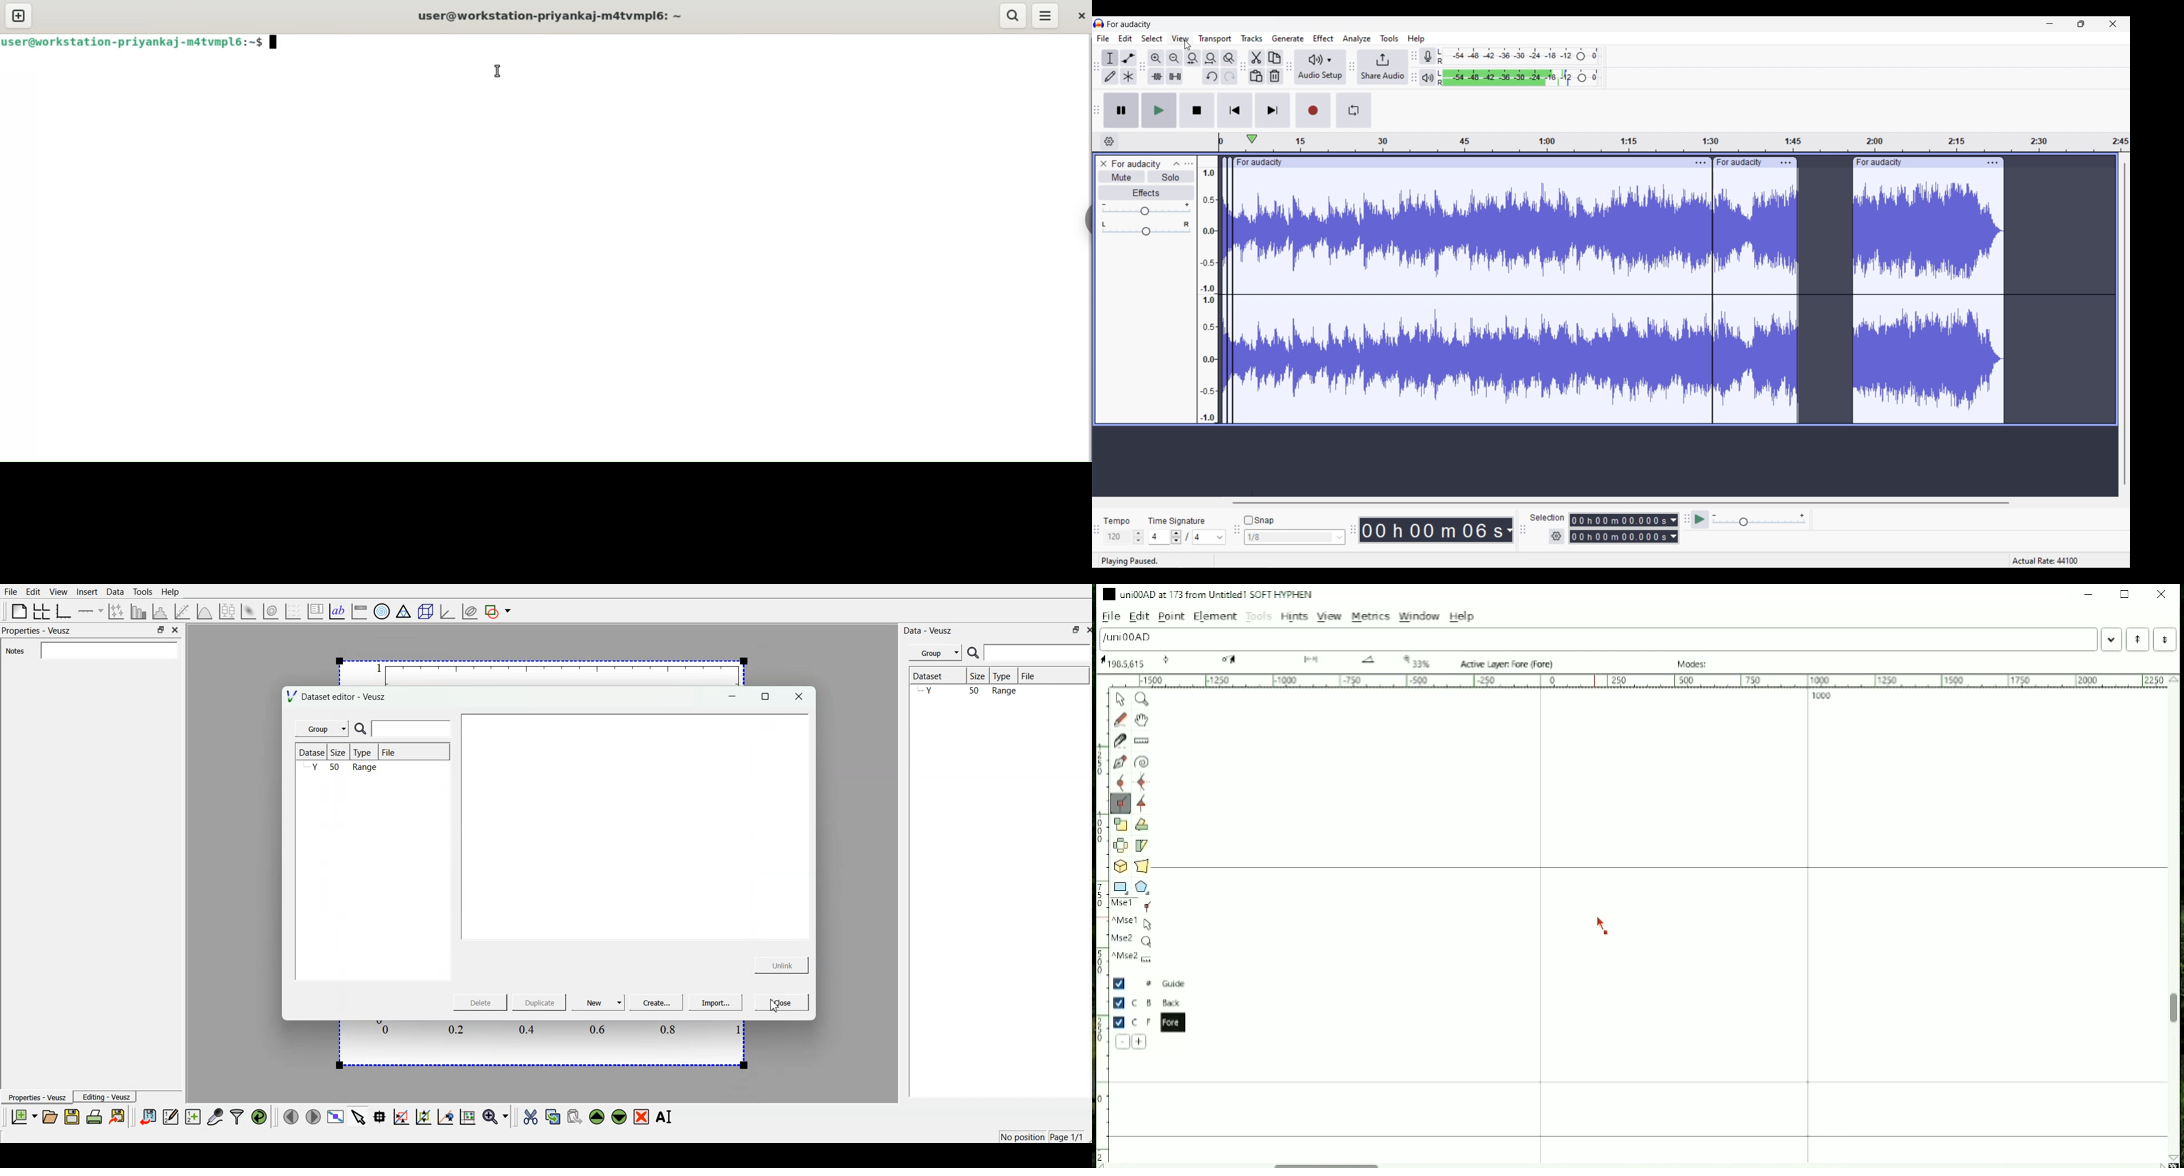 The image size is (2184, 1176). Describe the element at coordinates (1288, 39) in the screenshot. I see `Generate menu ` at that location.